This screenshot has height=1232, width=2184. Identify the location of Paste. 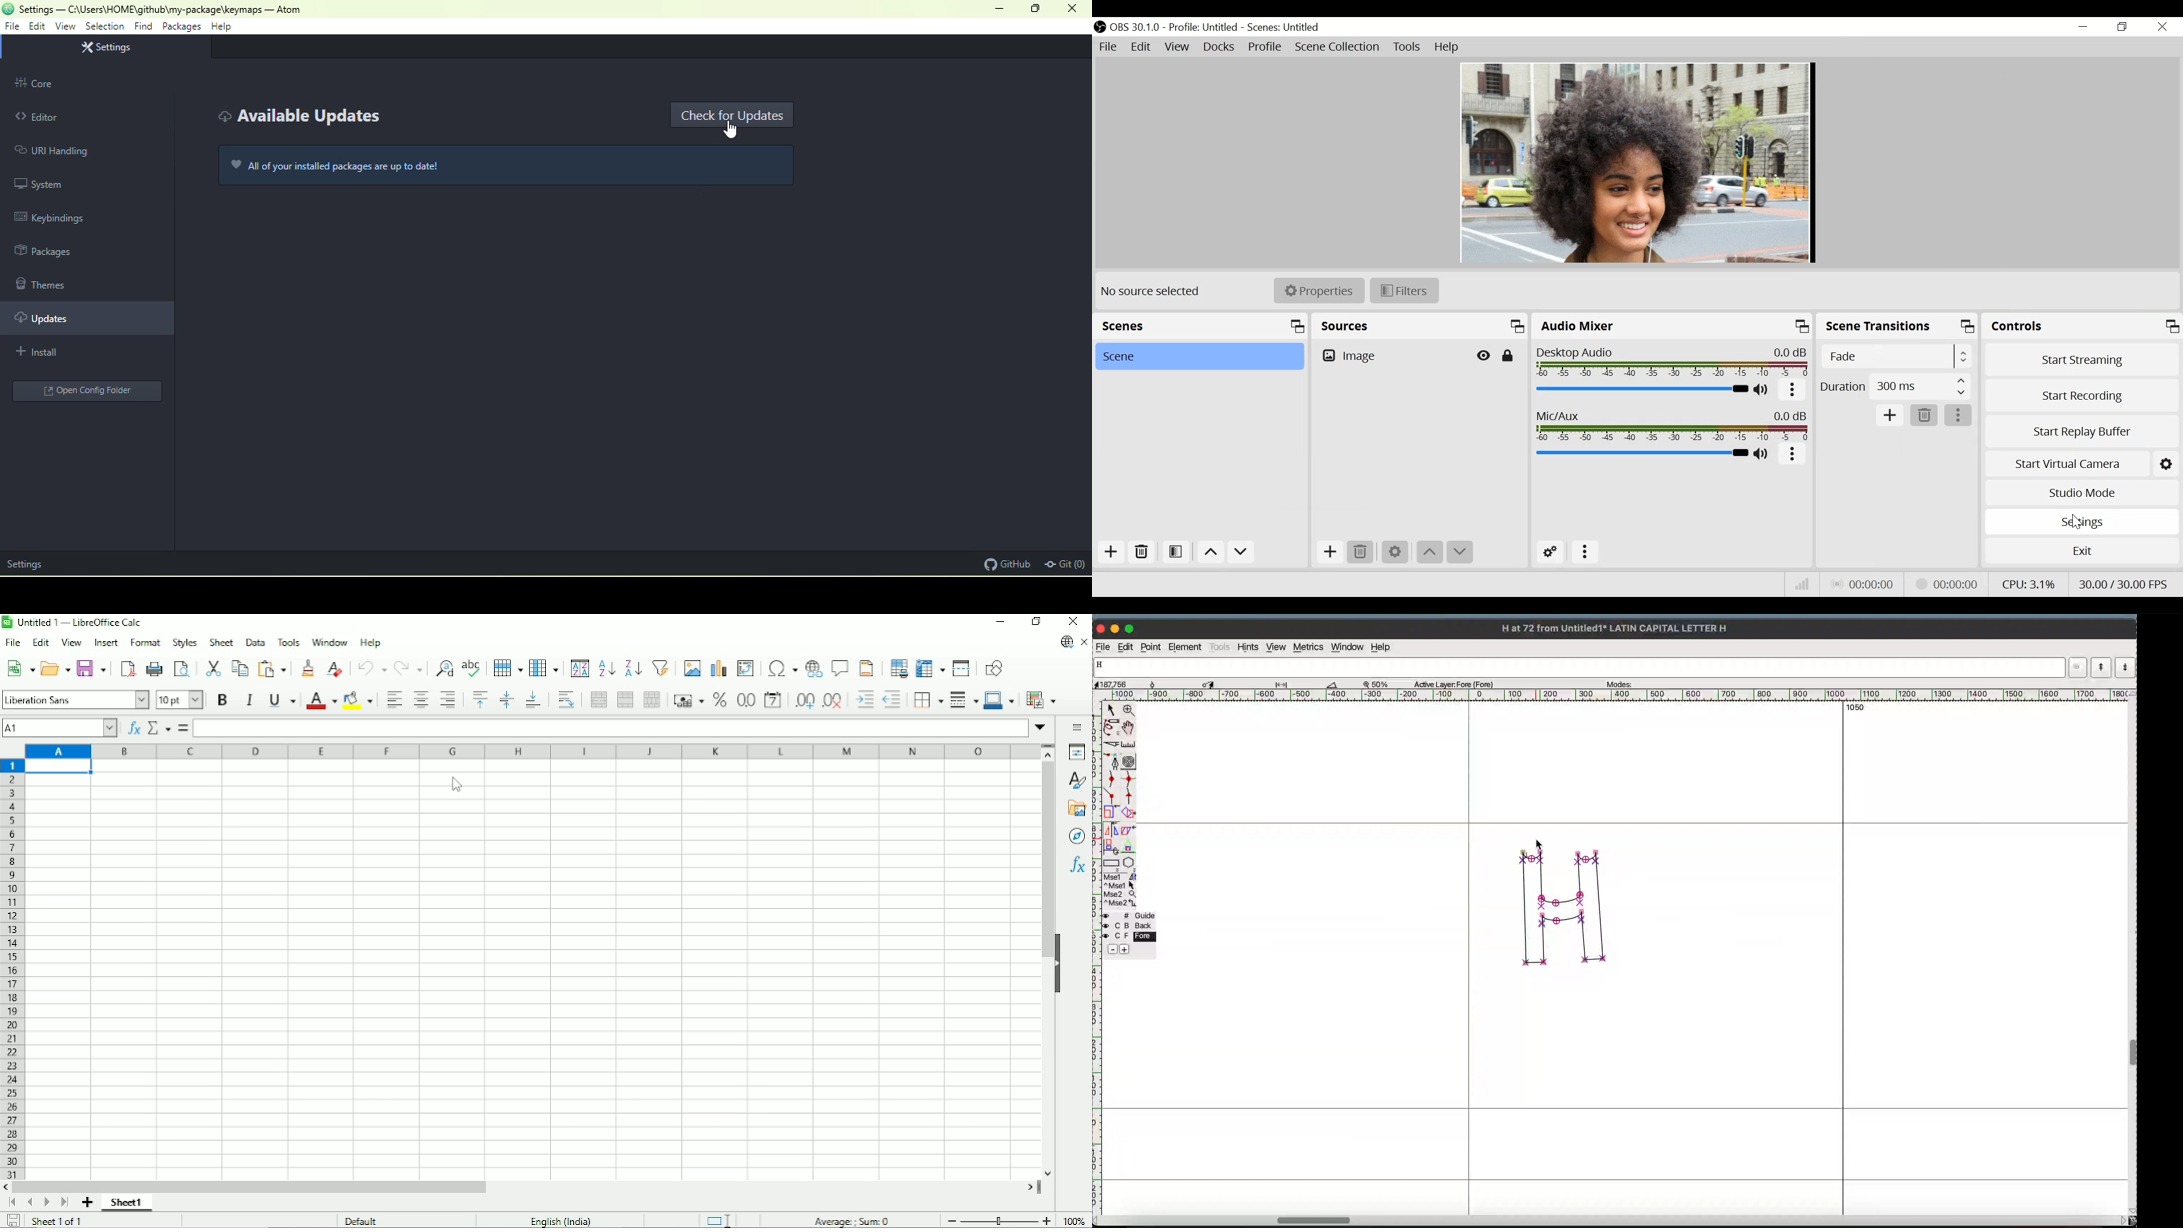
(273, 668).